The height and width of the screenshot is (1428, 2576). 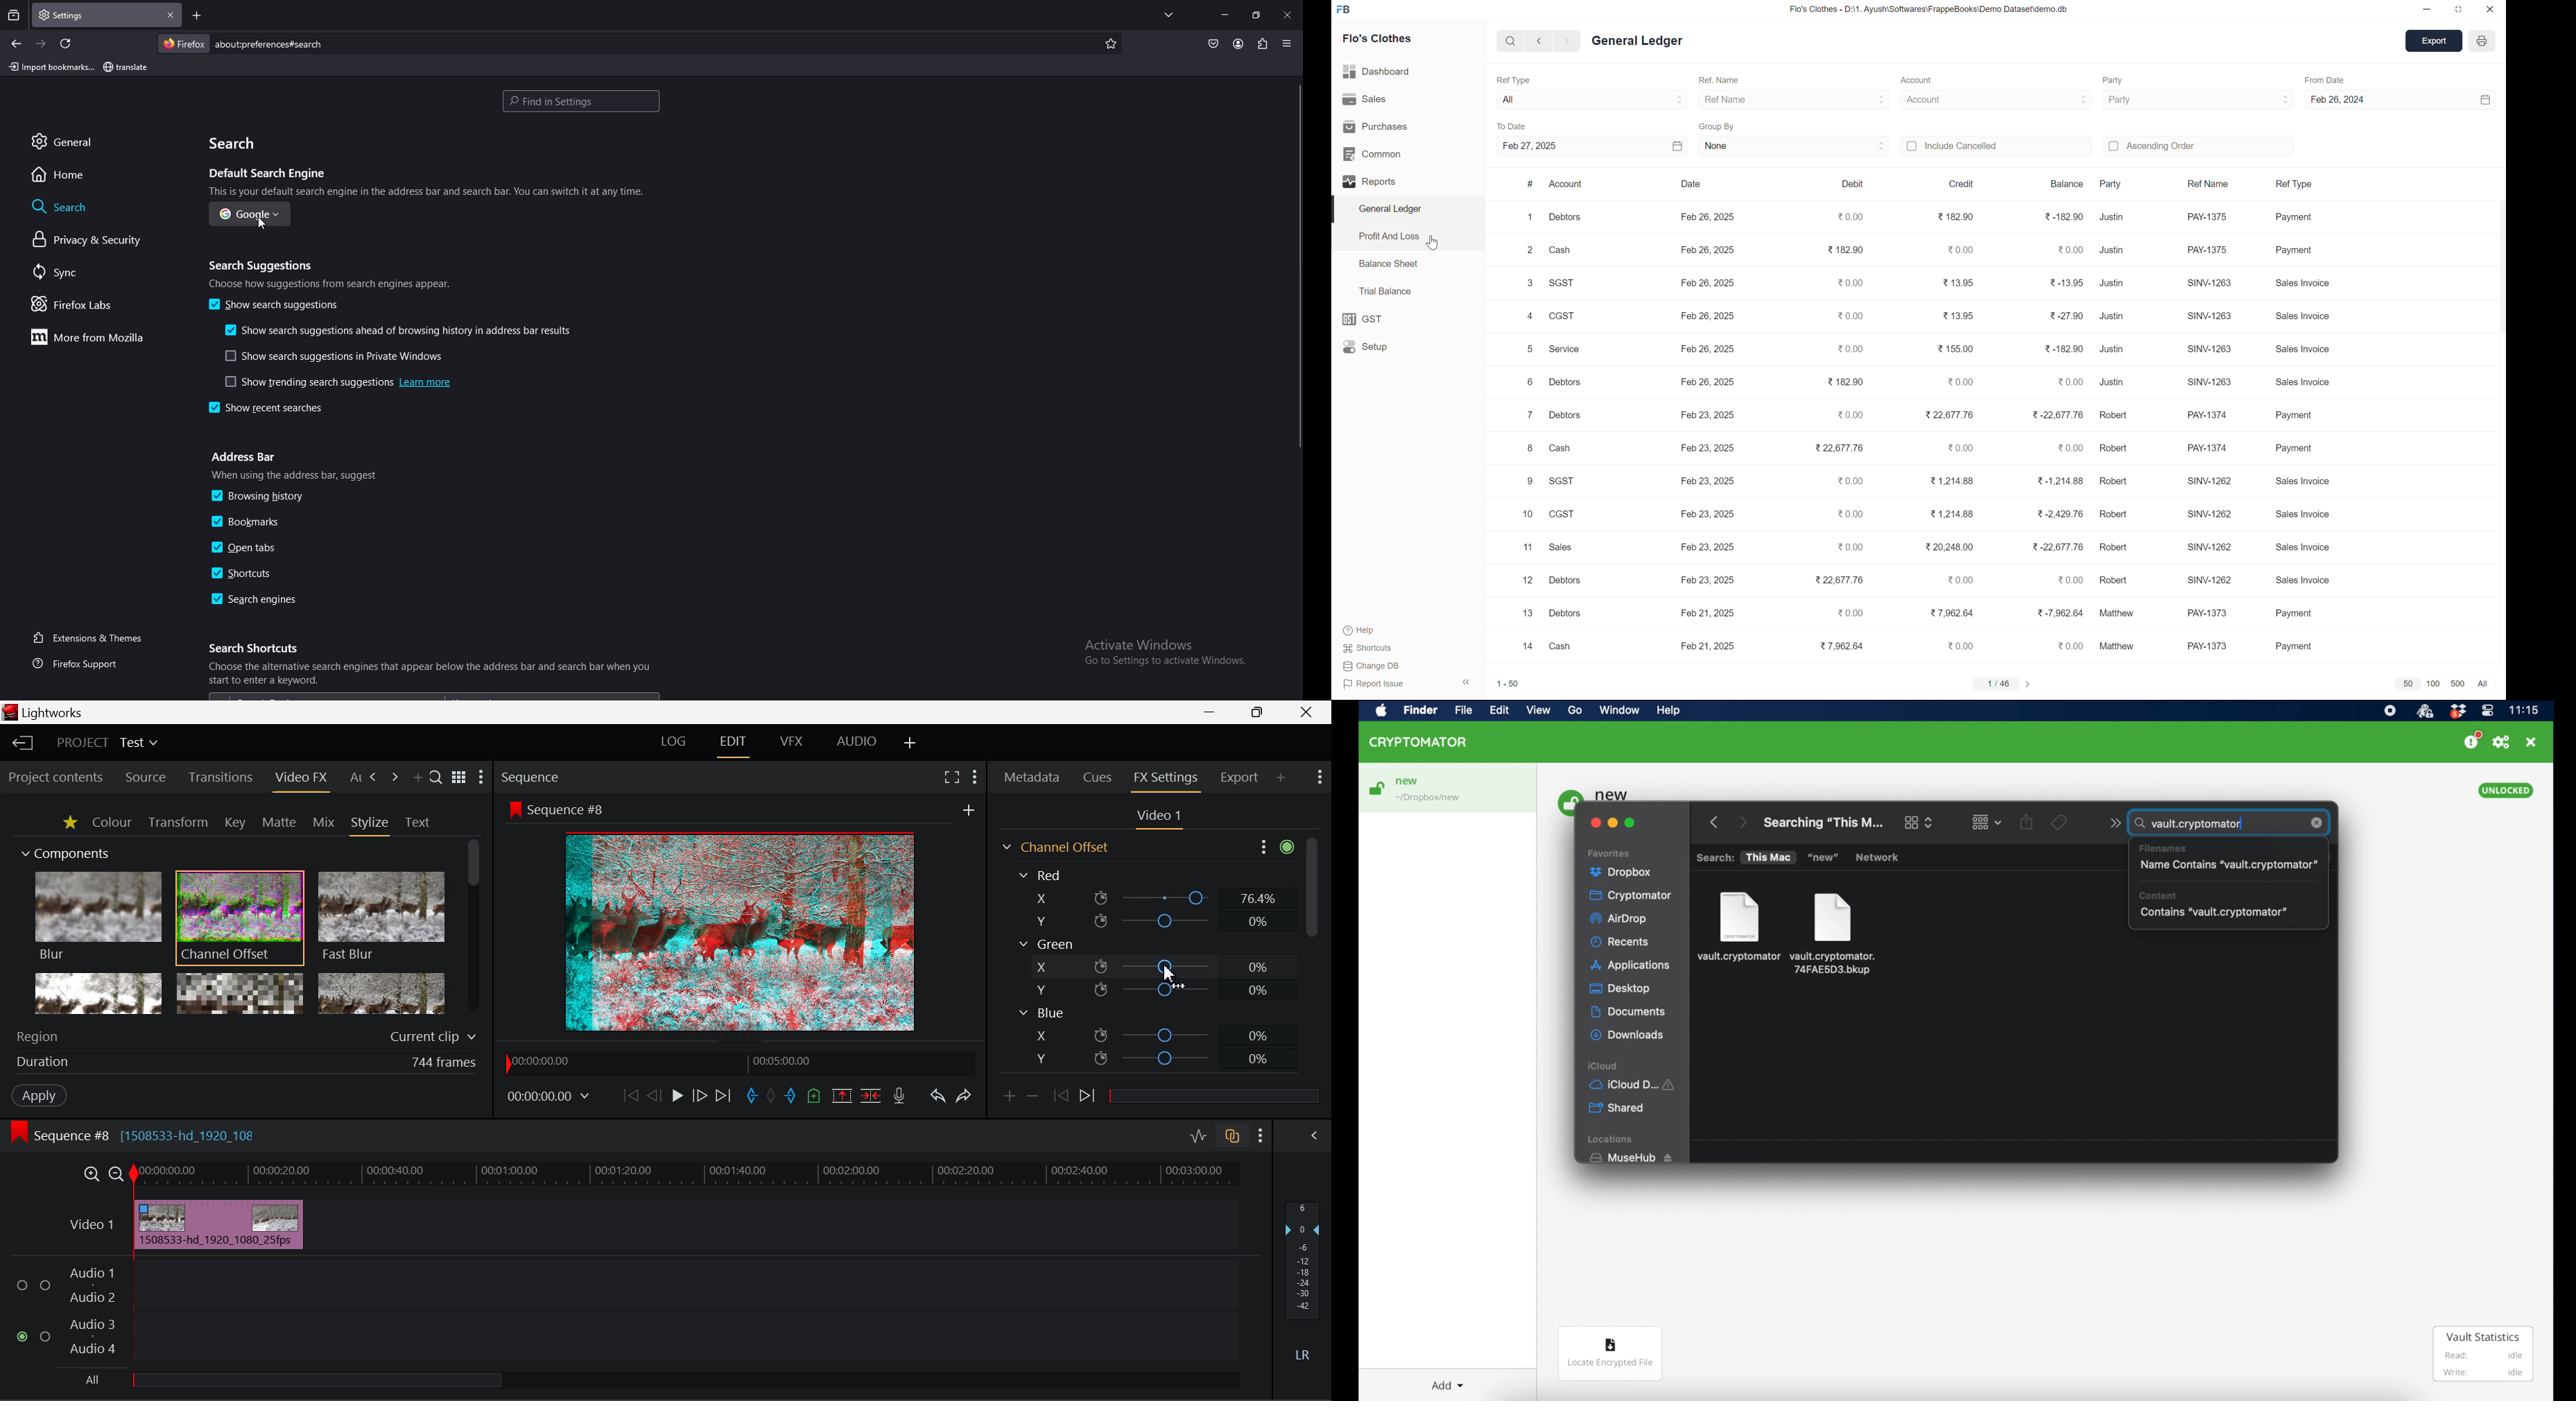 What do you see at coordinates (1509, 688) in the screenshot?
I see `1-50` at bounding box center [1509, 688].